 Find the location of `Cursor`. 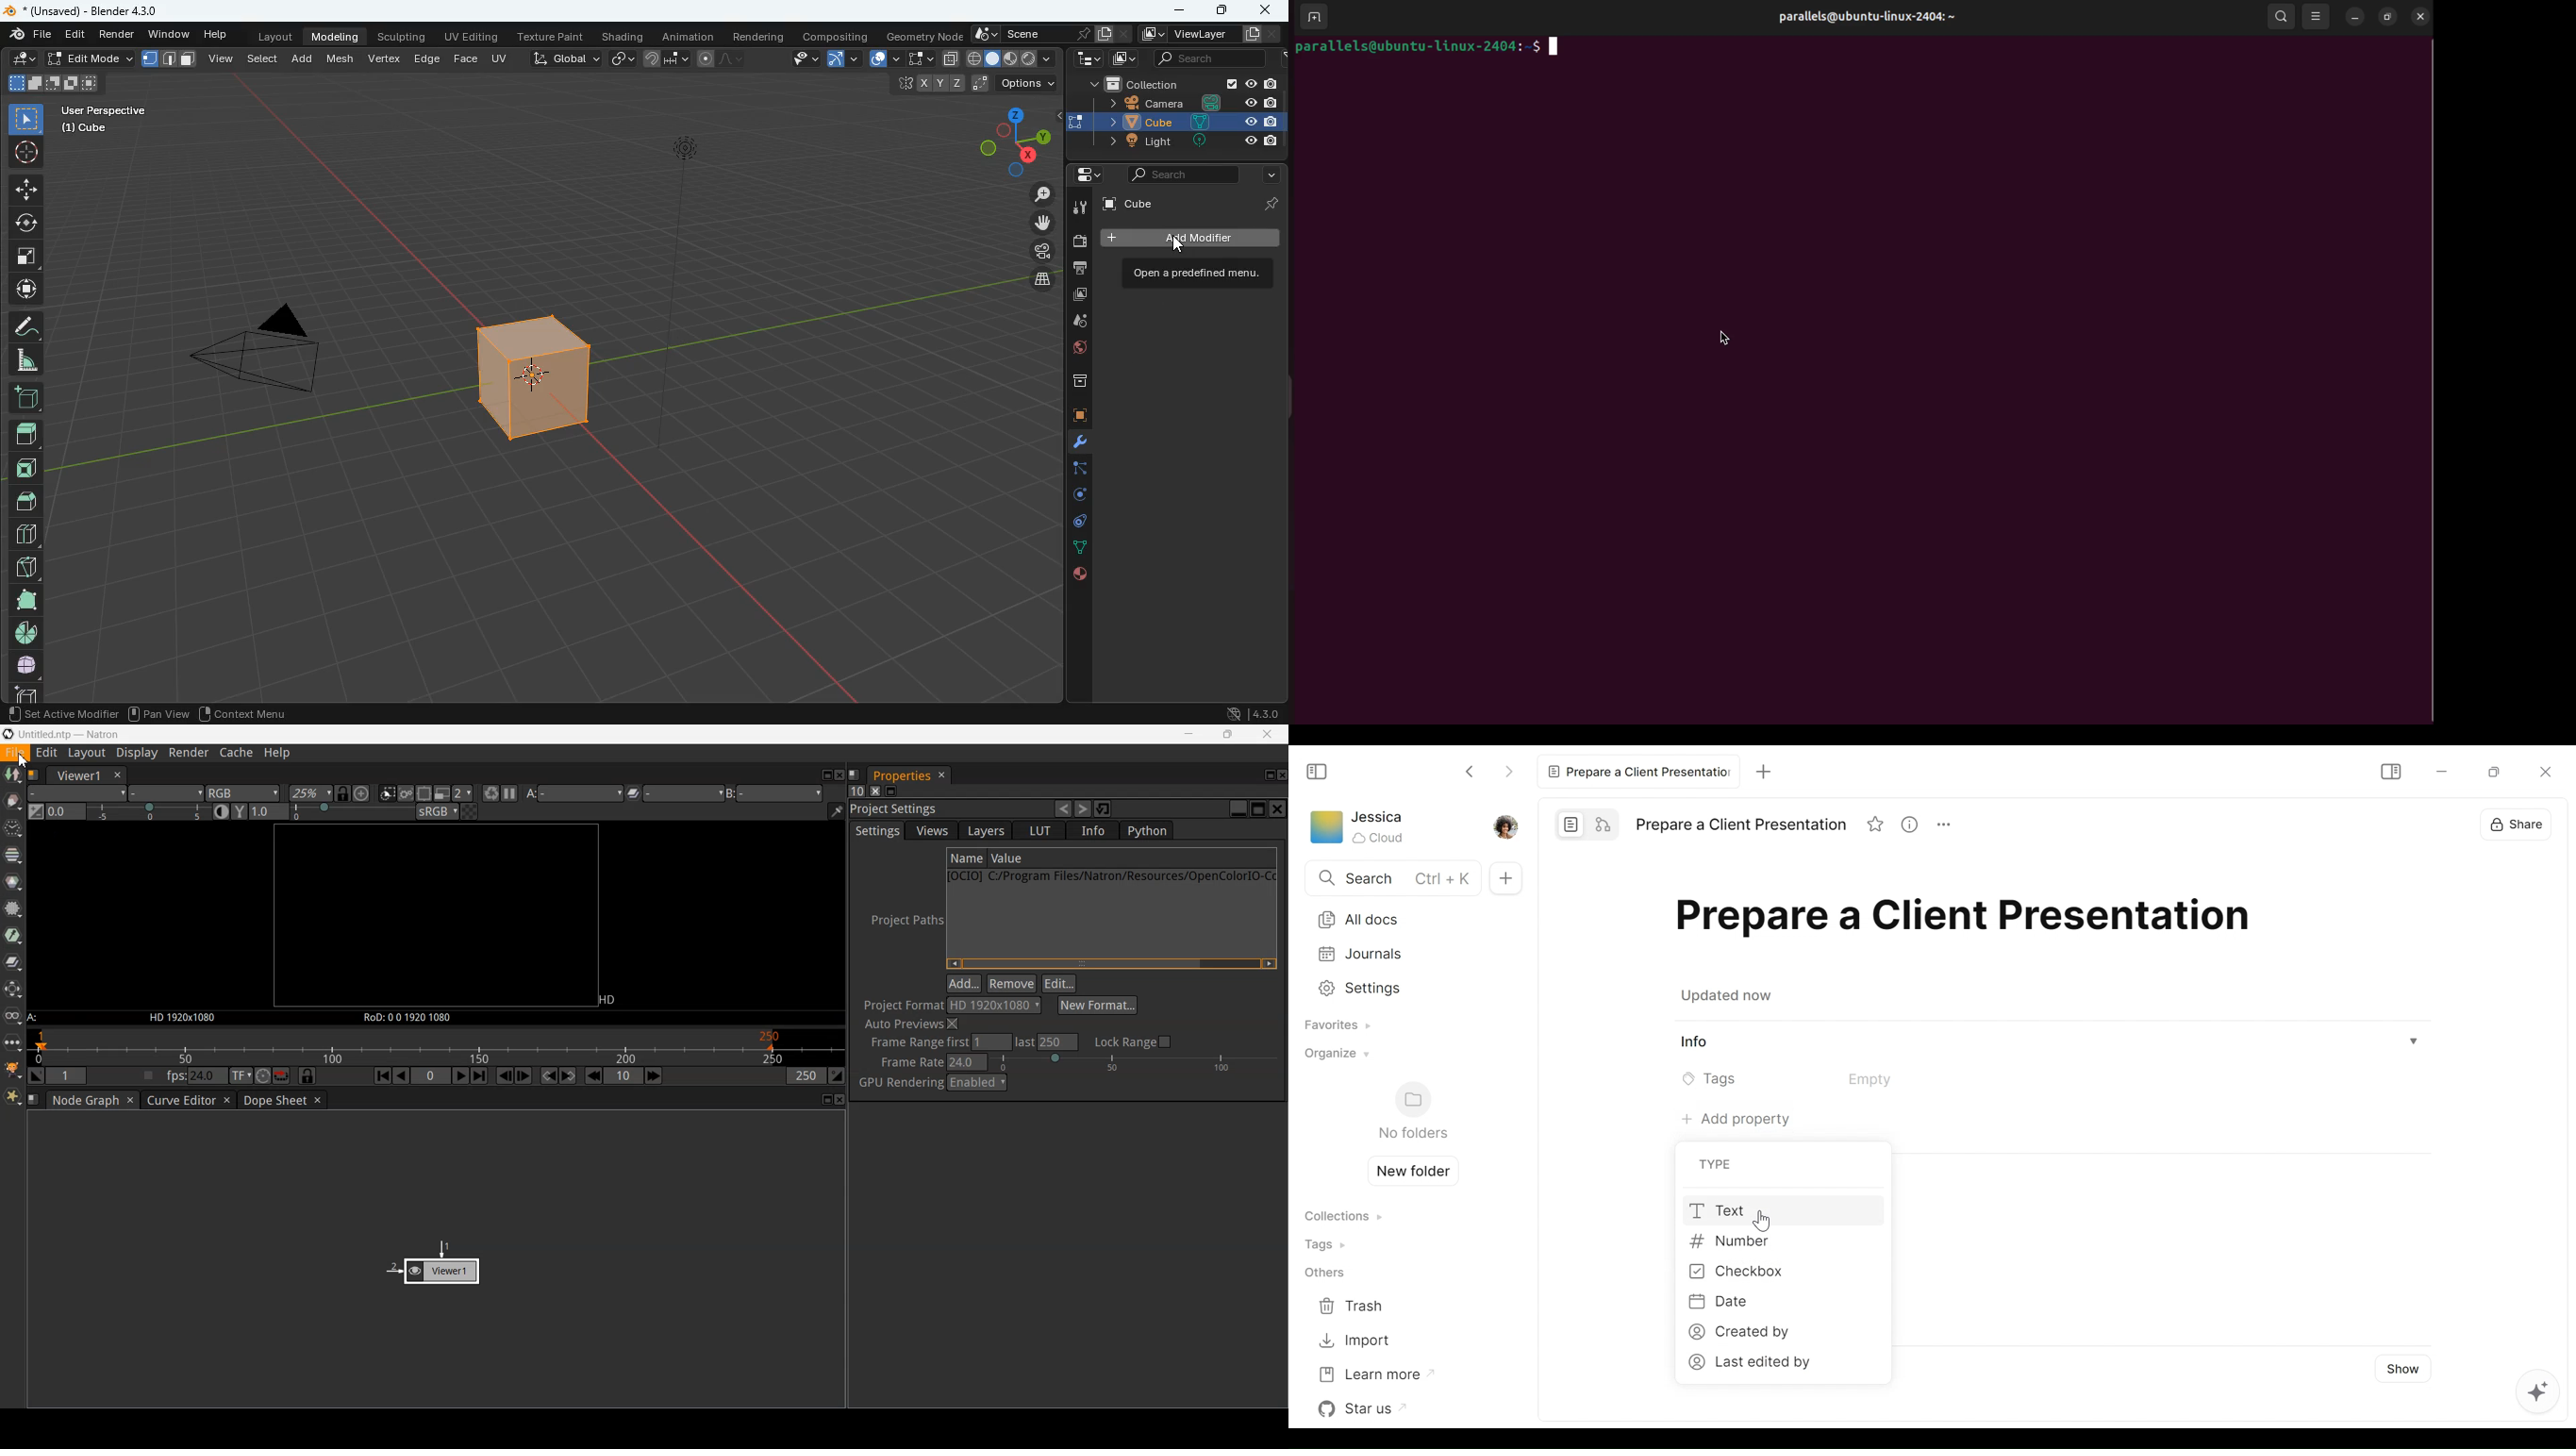

Cursor is located at coordinates (1765, 1221).